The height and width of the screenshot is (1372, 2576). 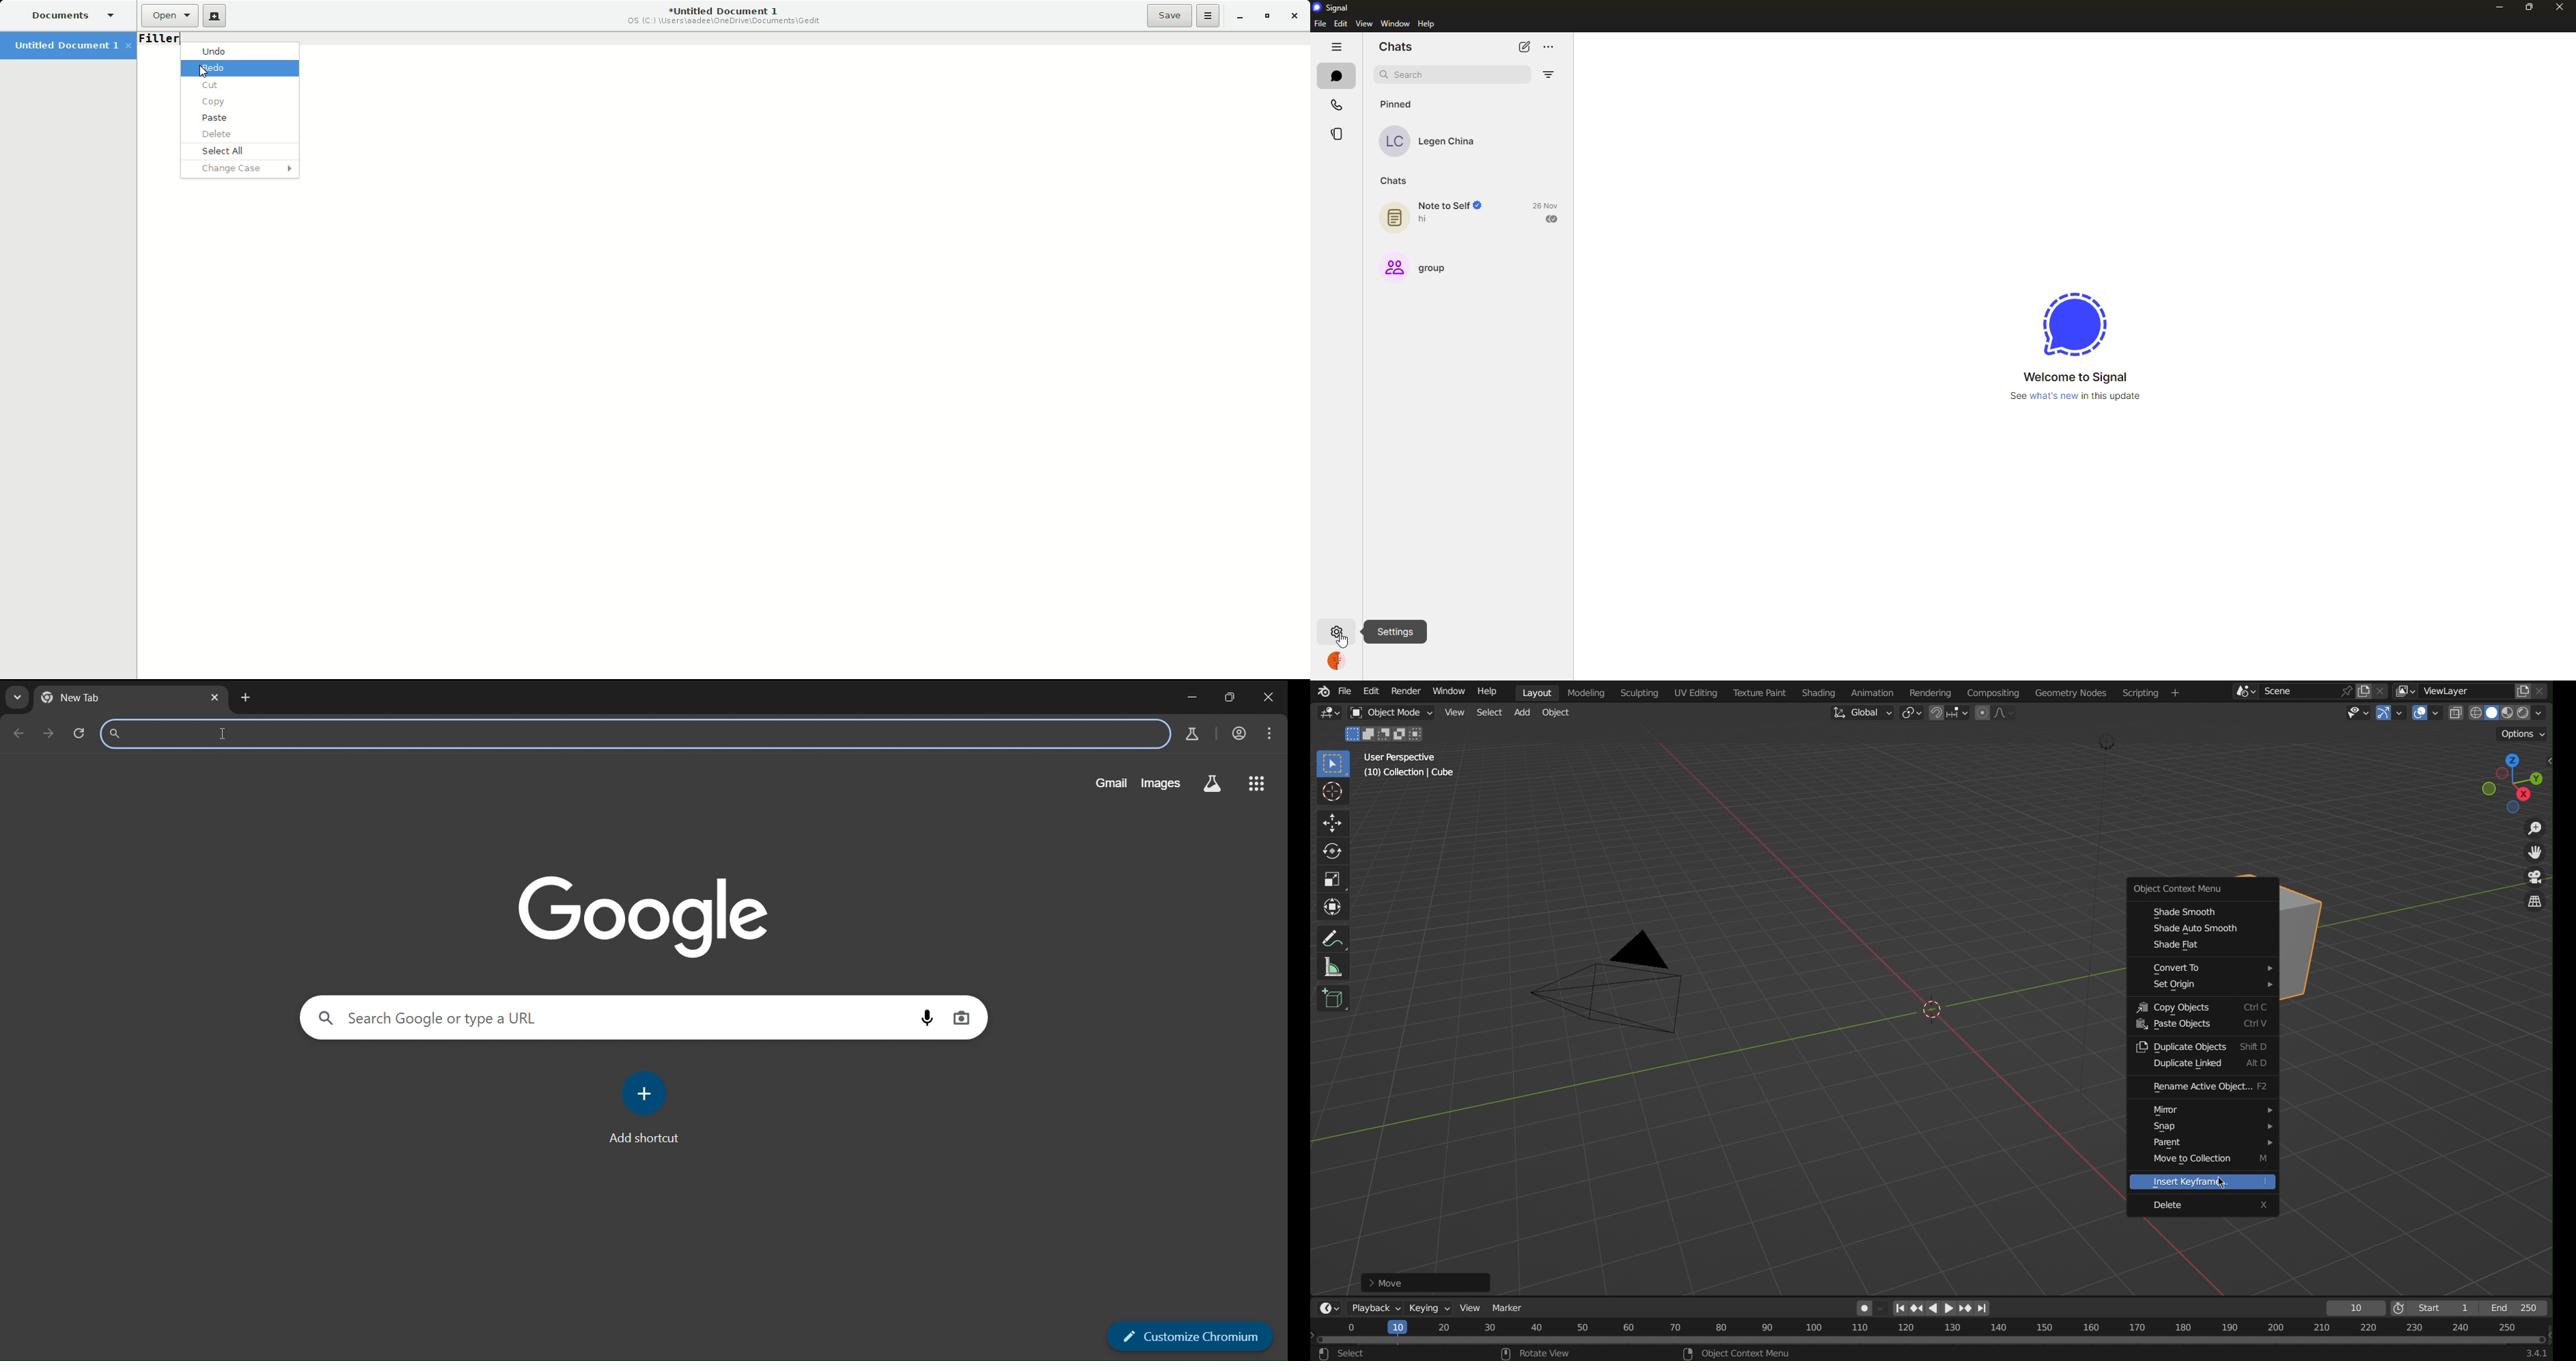 I want to click on new chat, so click(x=1524, y=46).